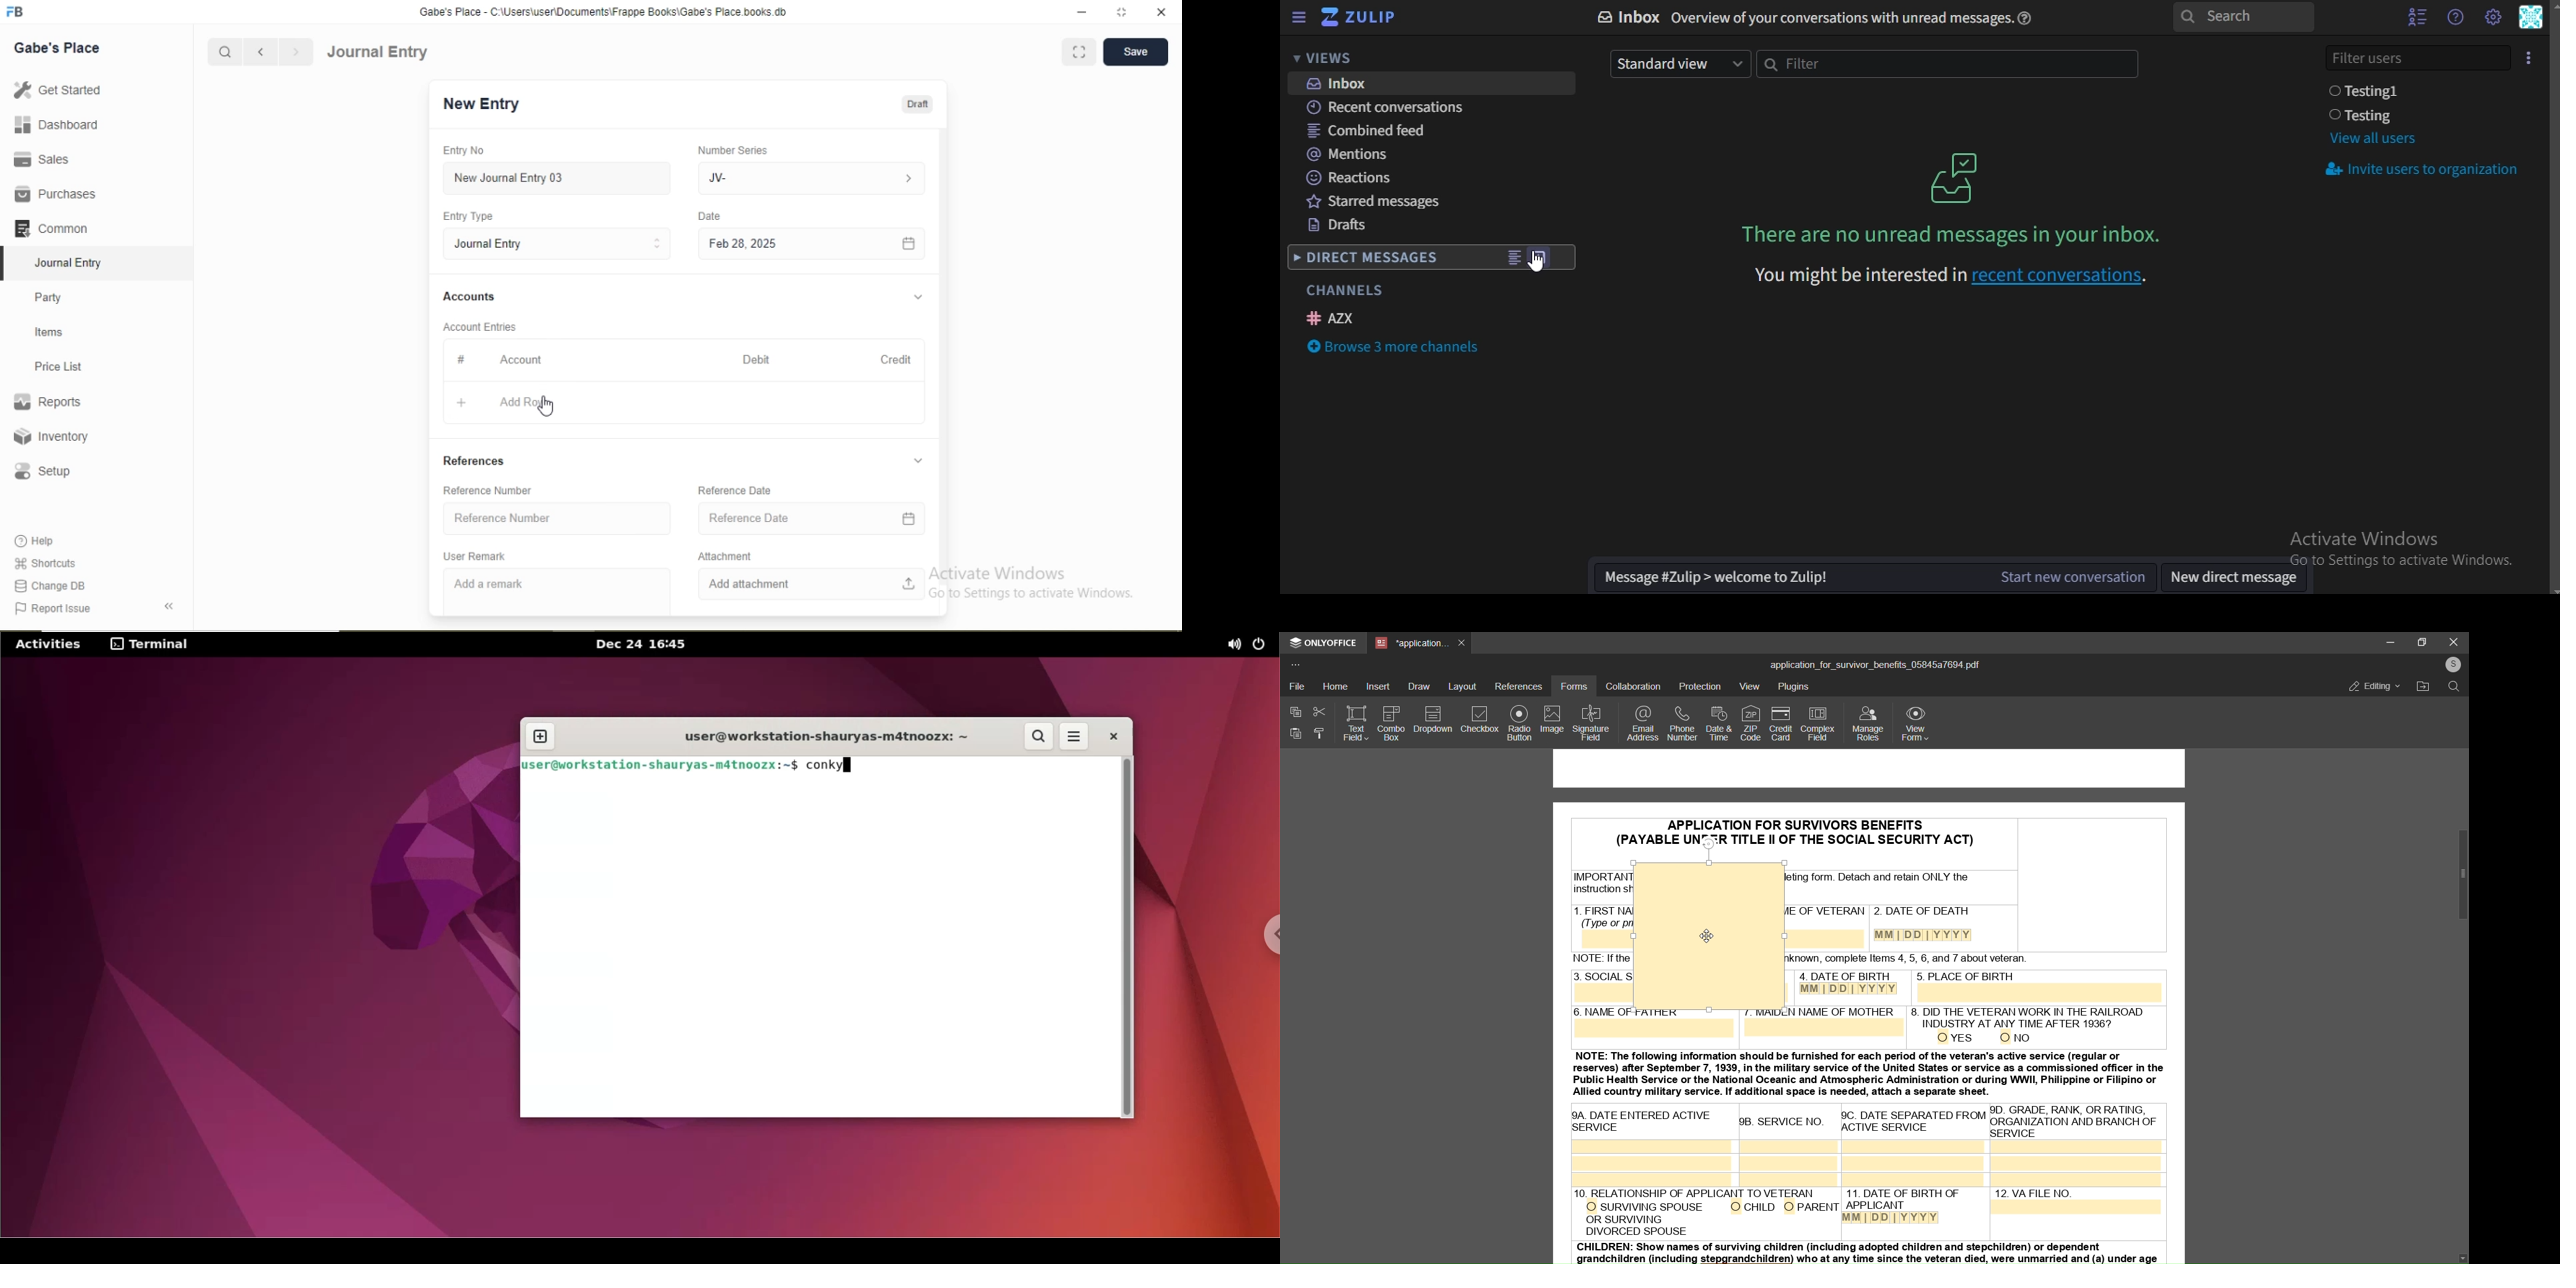 This screenshot has height=1288, width=2576. I want to click on Stepper Buttons, so click(658, 244).